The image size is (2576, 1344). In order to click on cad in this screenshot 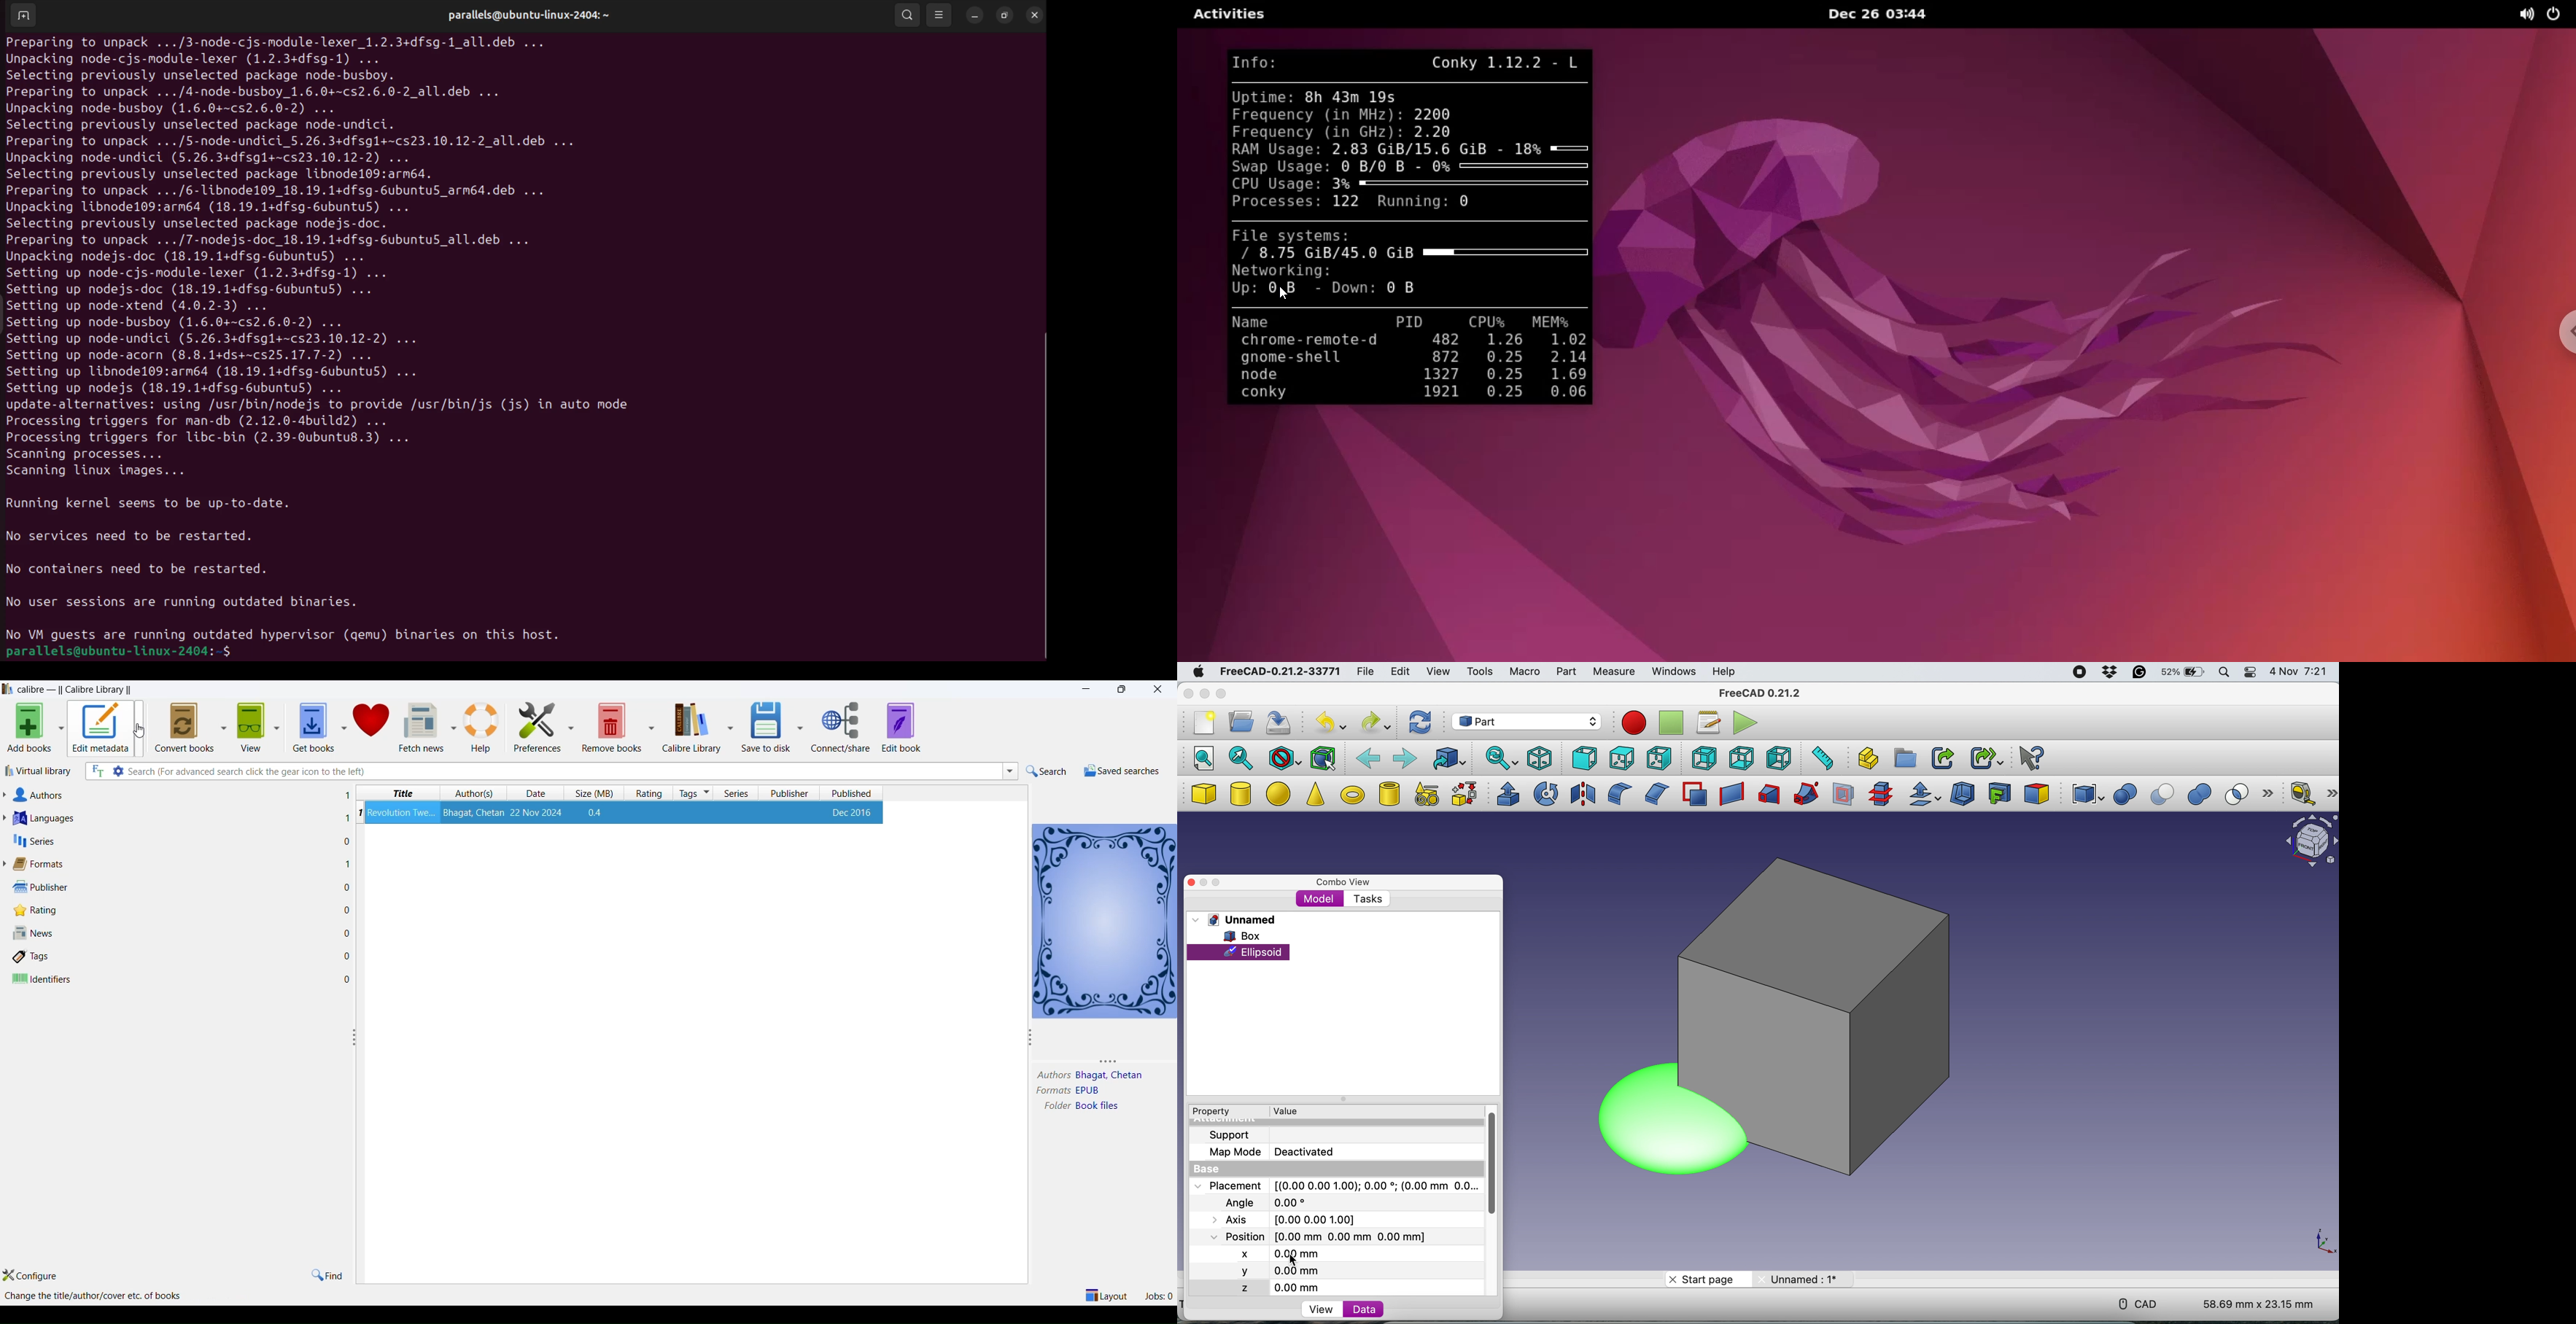, I will do `click(2135, 1304)`.